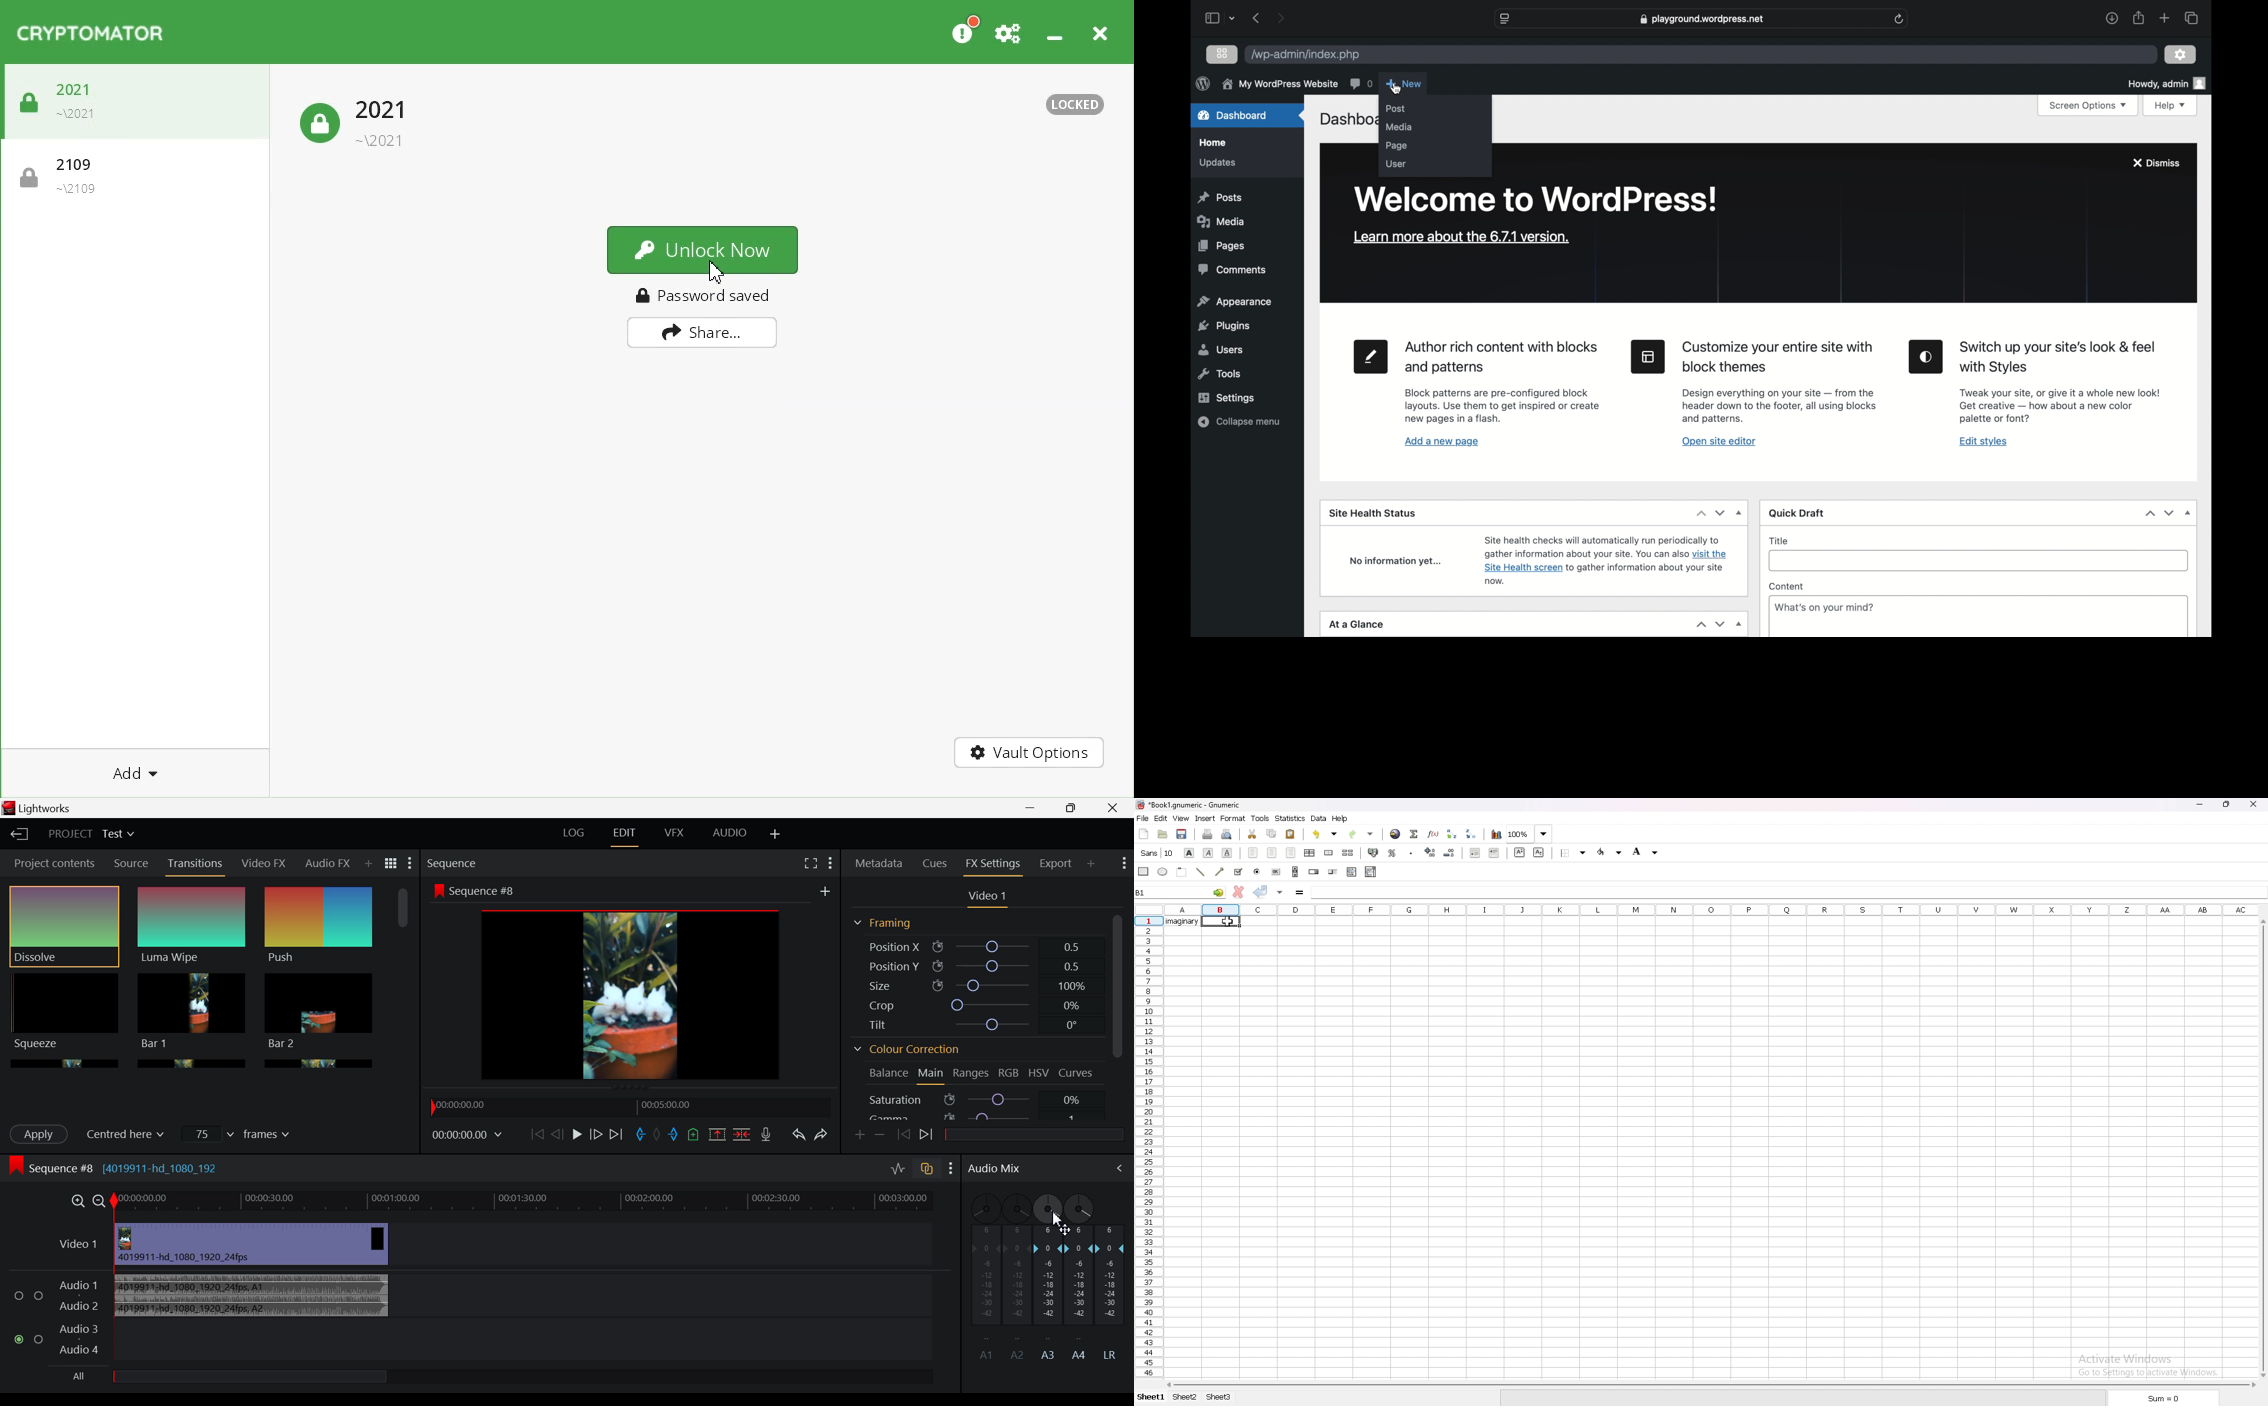  I want to click on A3 Channel Decibel Level, so click(1048, 1295).